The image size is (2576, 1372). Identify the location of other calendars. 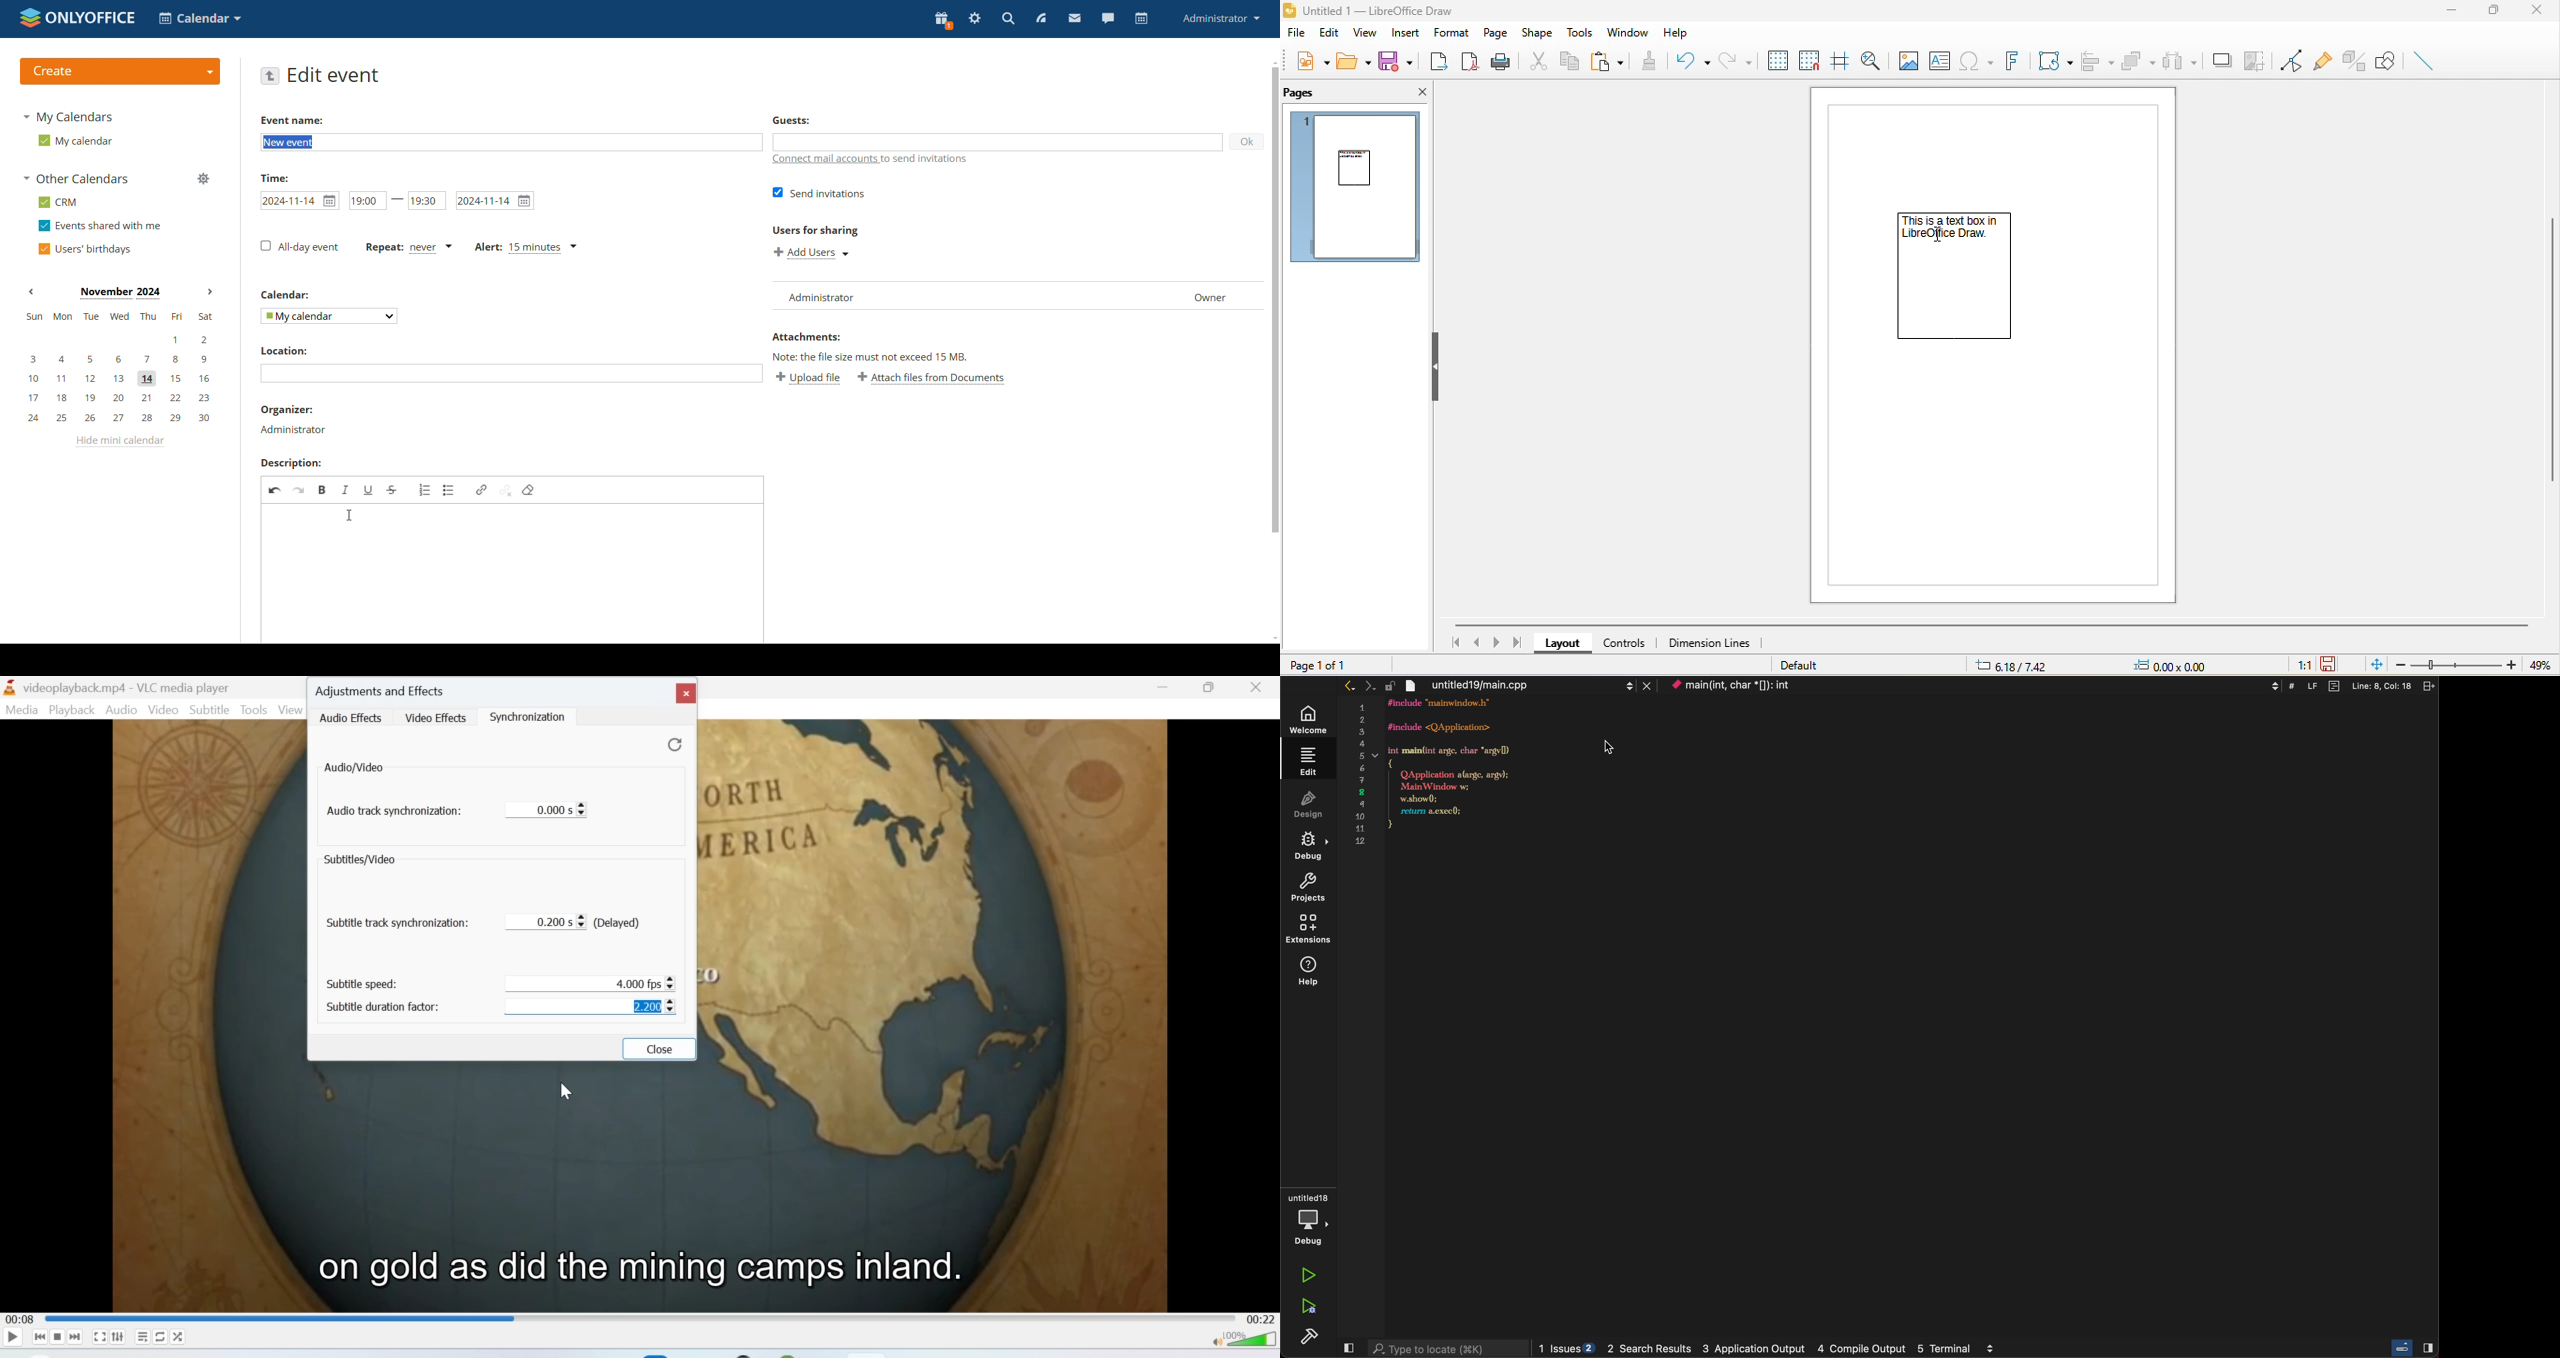
(75, 179).